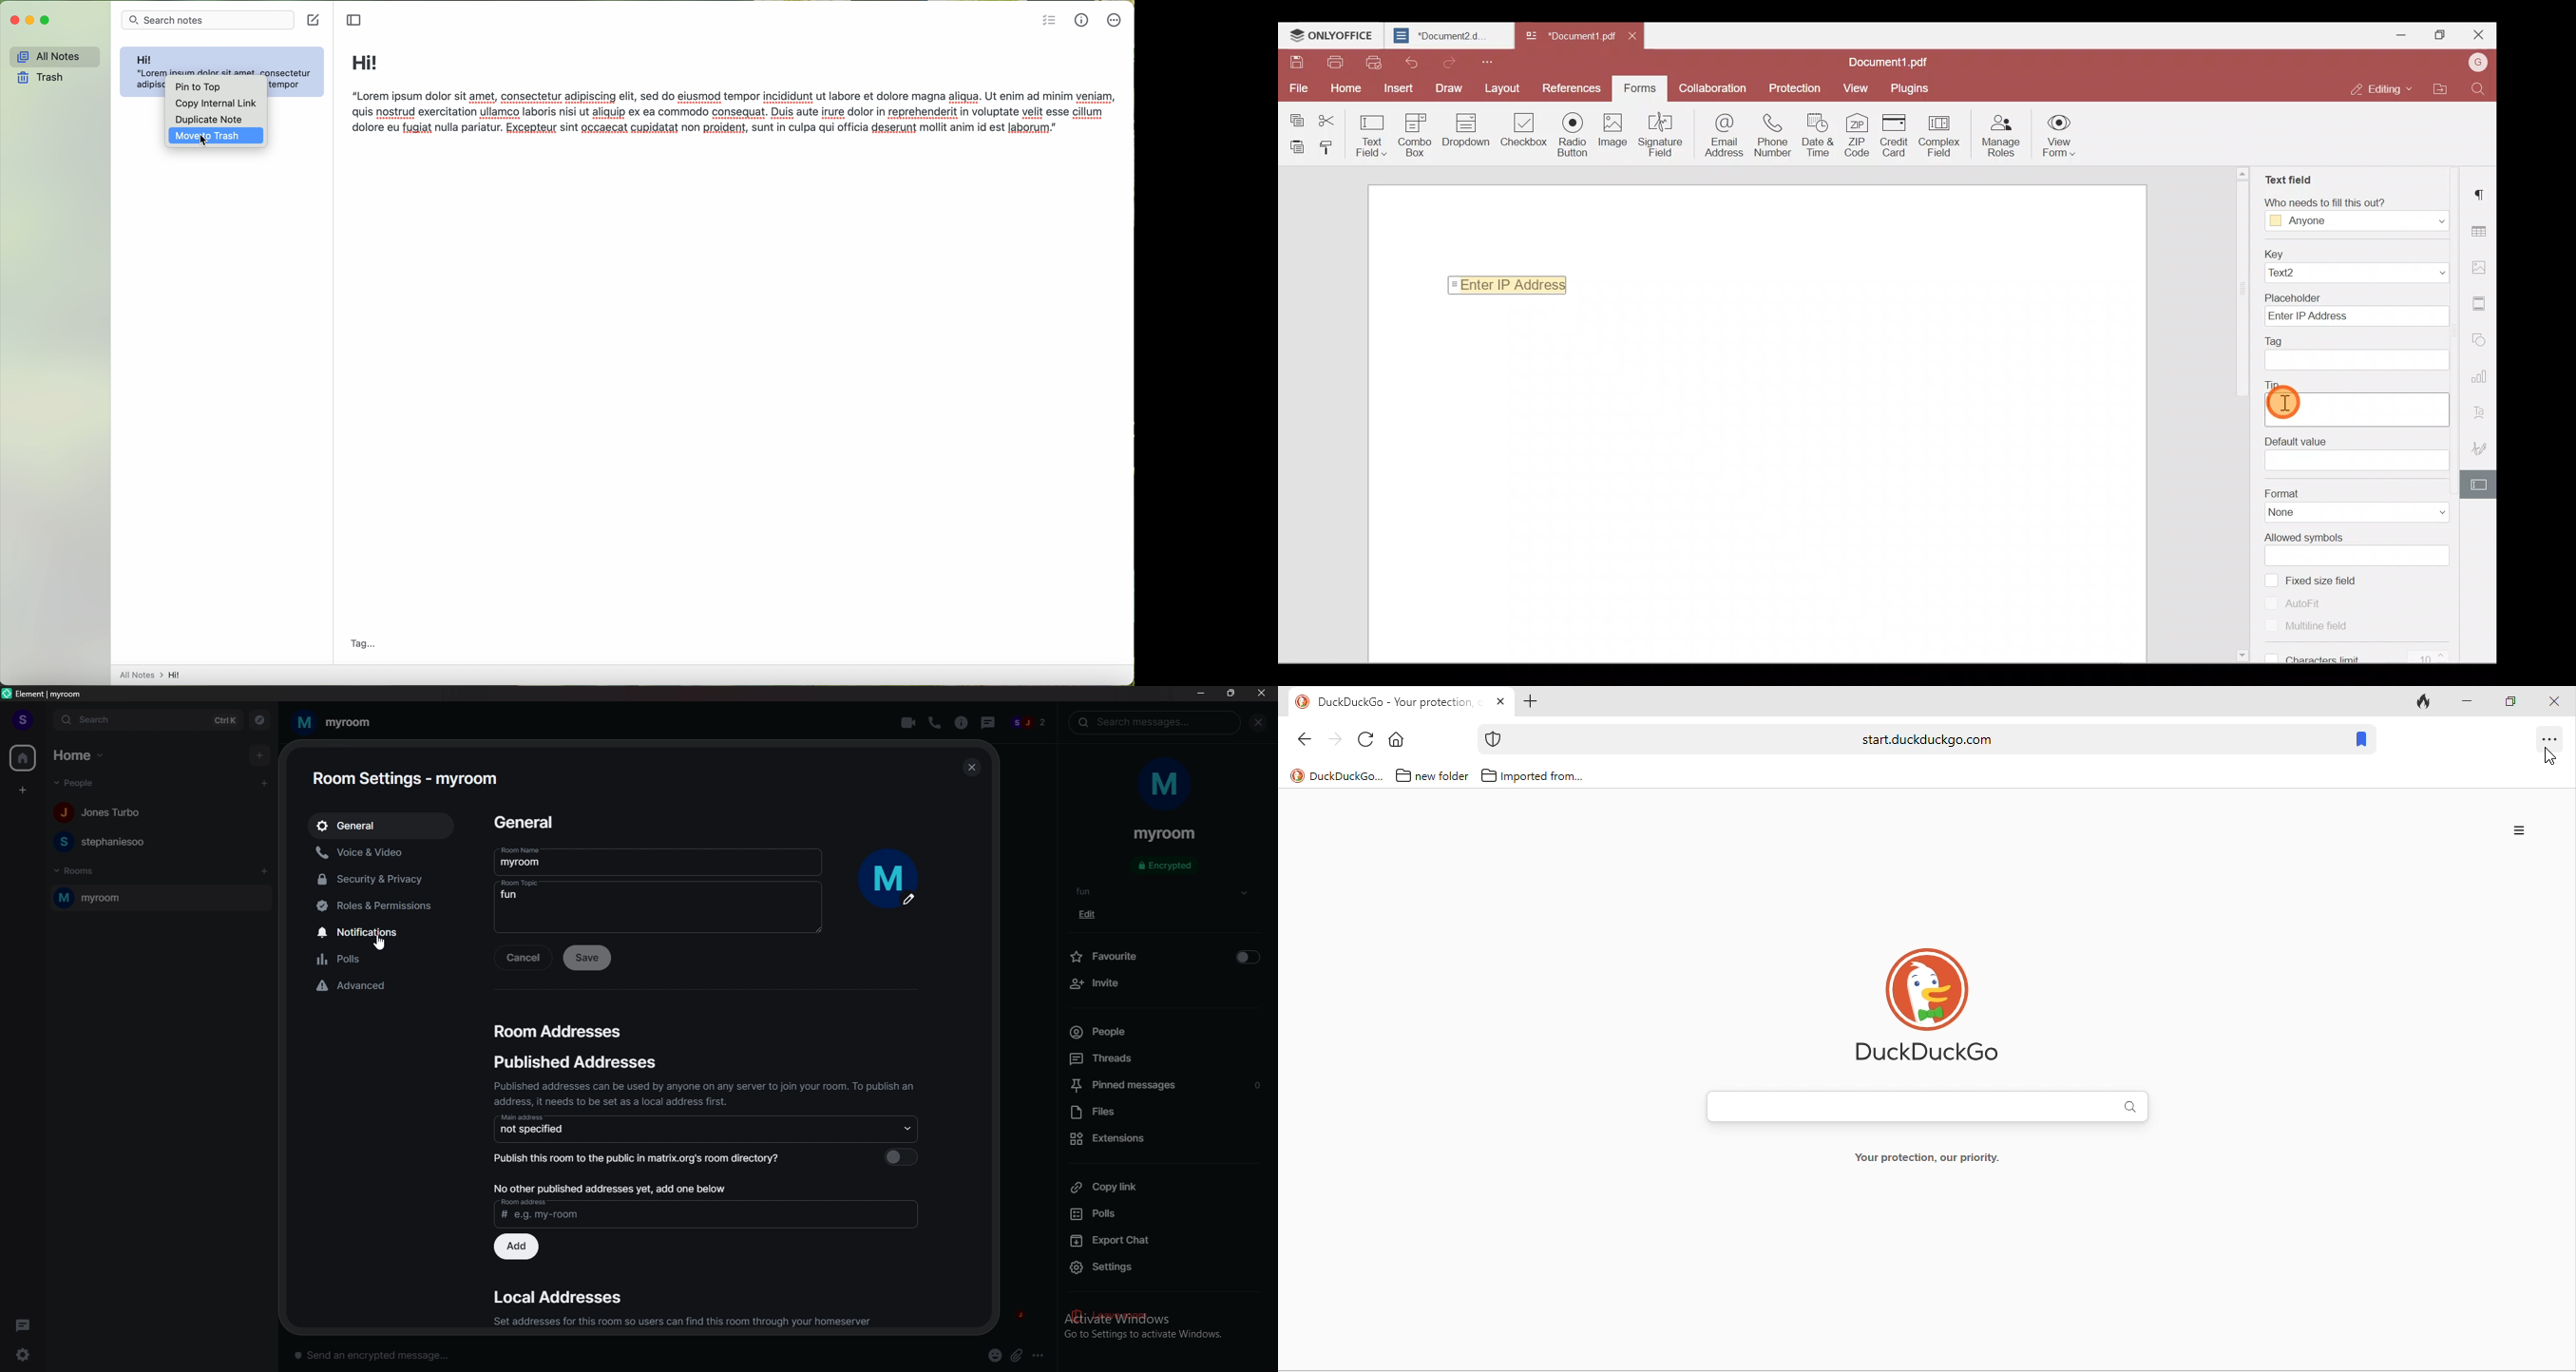  Describe the element at coordinates (2356, 295) in the screenshot. I see `Placeholder` at that location.